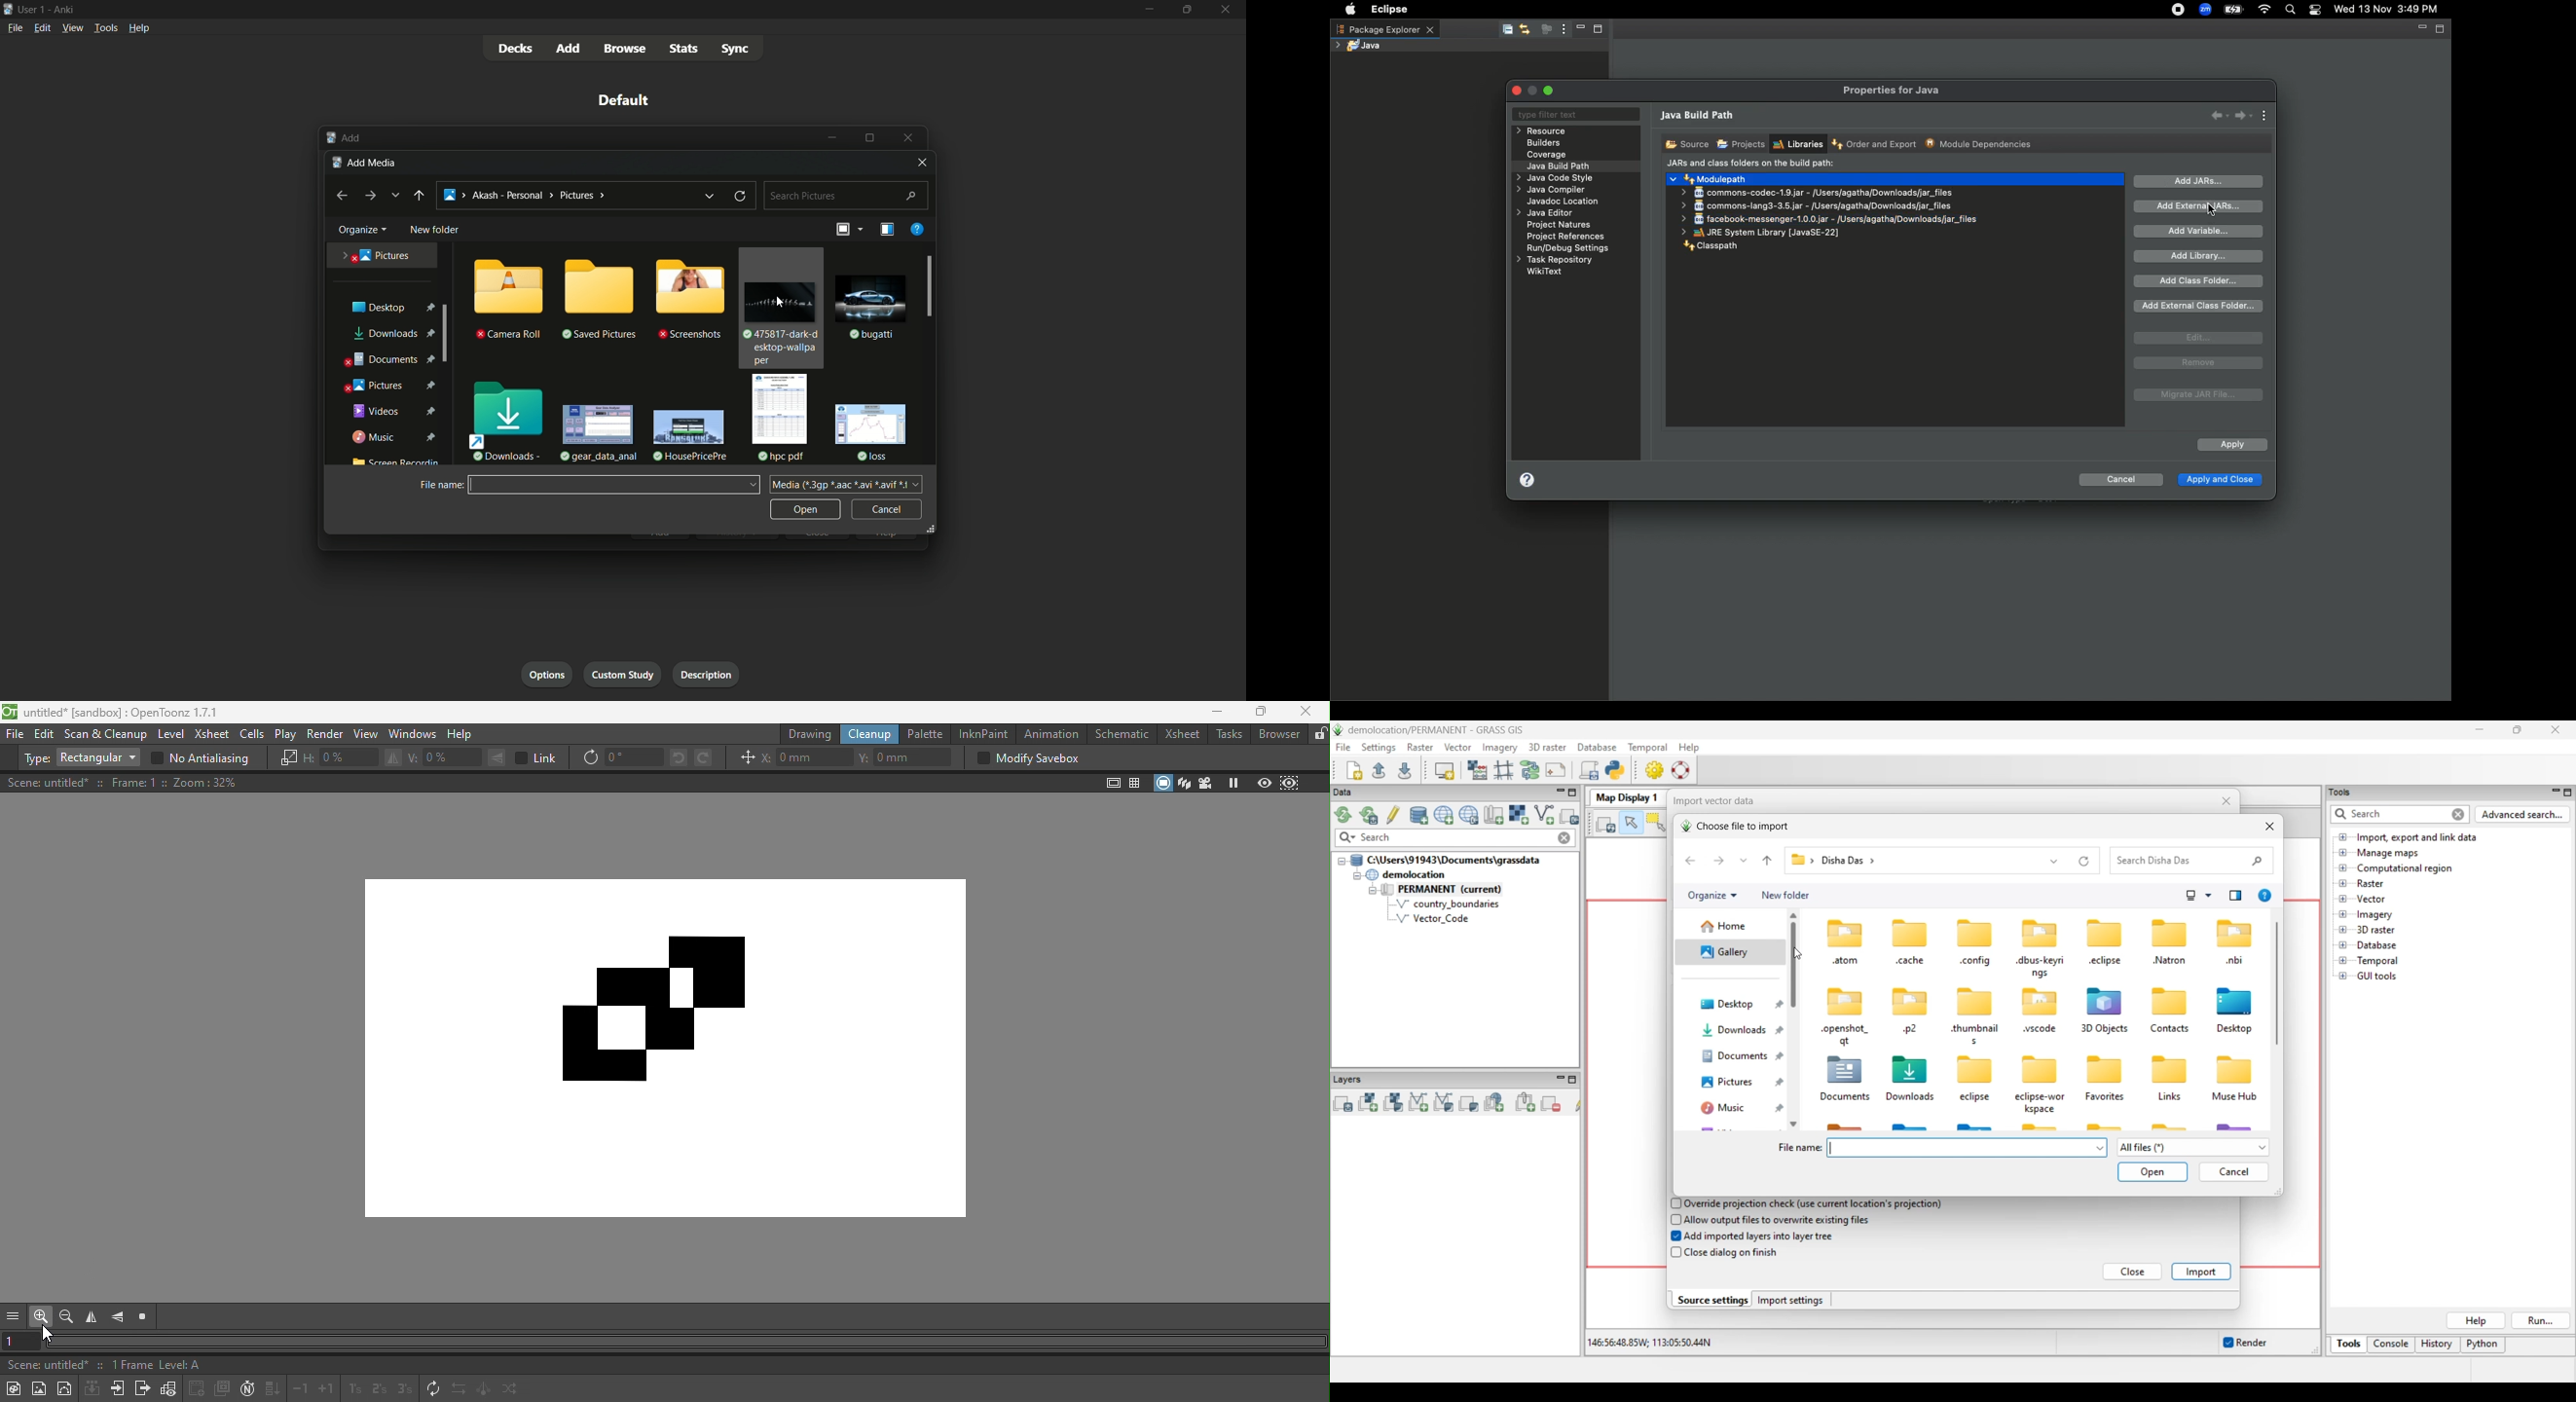 The height and width of the screenshot is (1428, 2576). I want to click on File name, so click(44, 1366).